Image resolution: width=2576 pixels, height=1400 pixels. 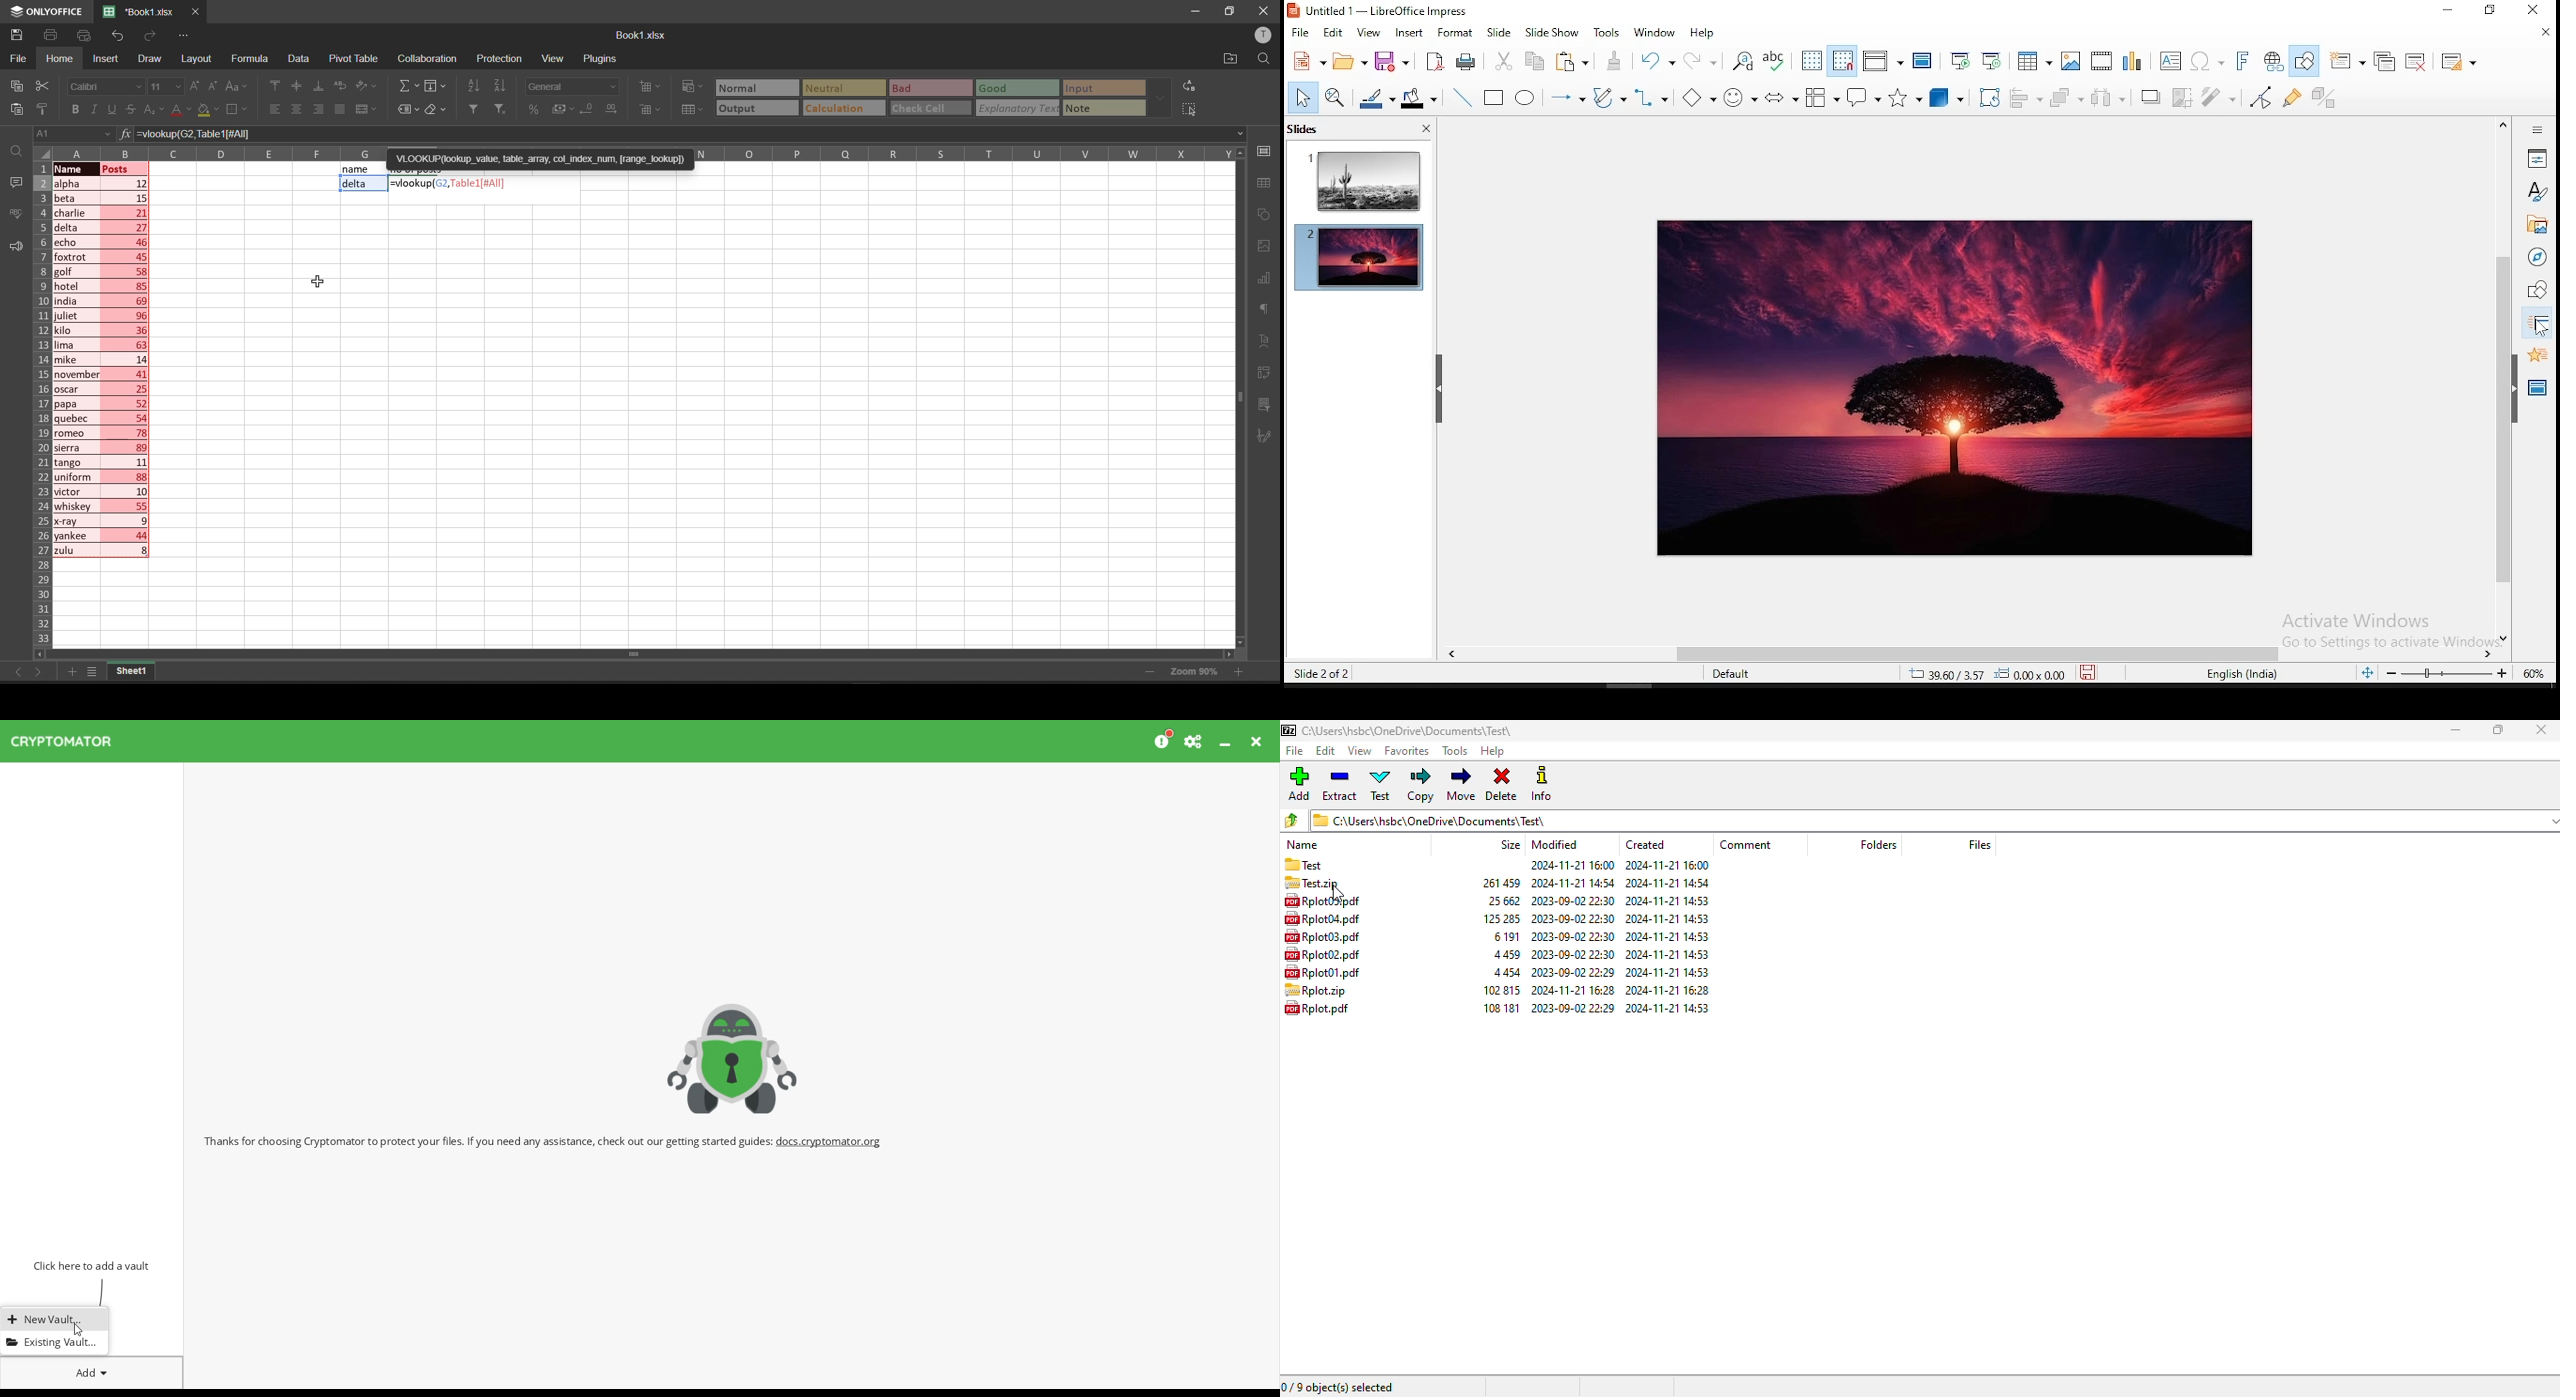 I want to click on cursor, so click(x=70, y=171).